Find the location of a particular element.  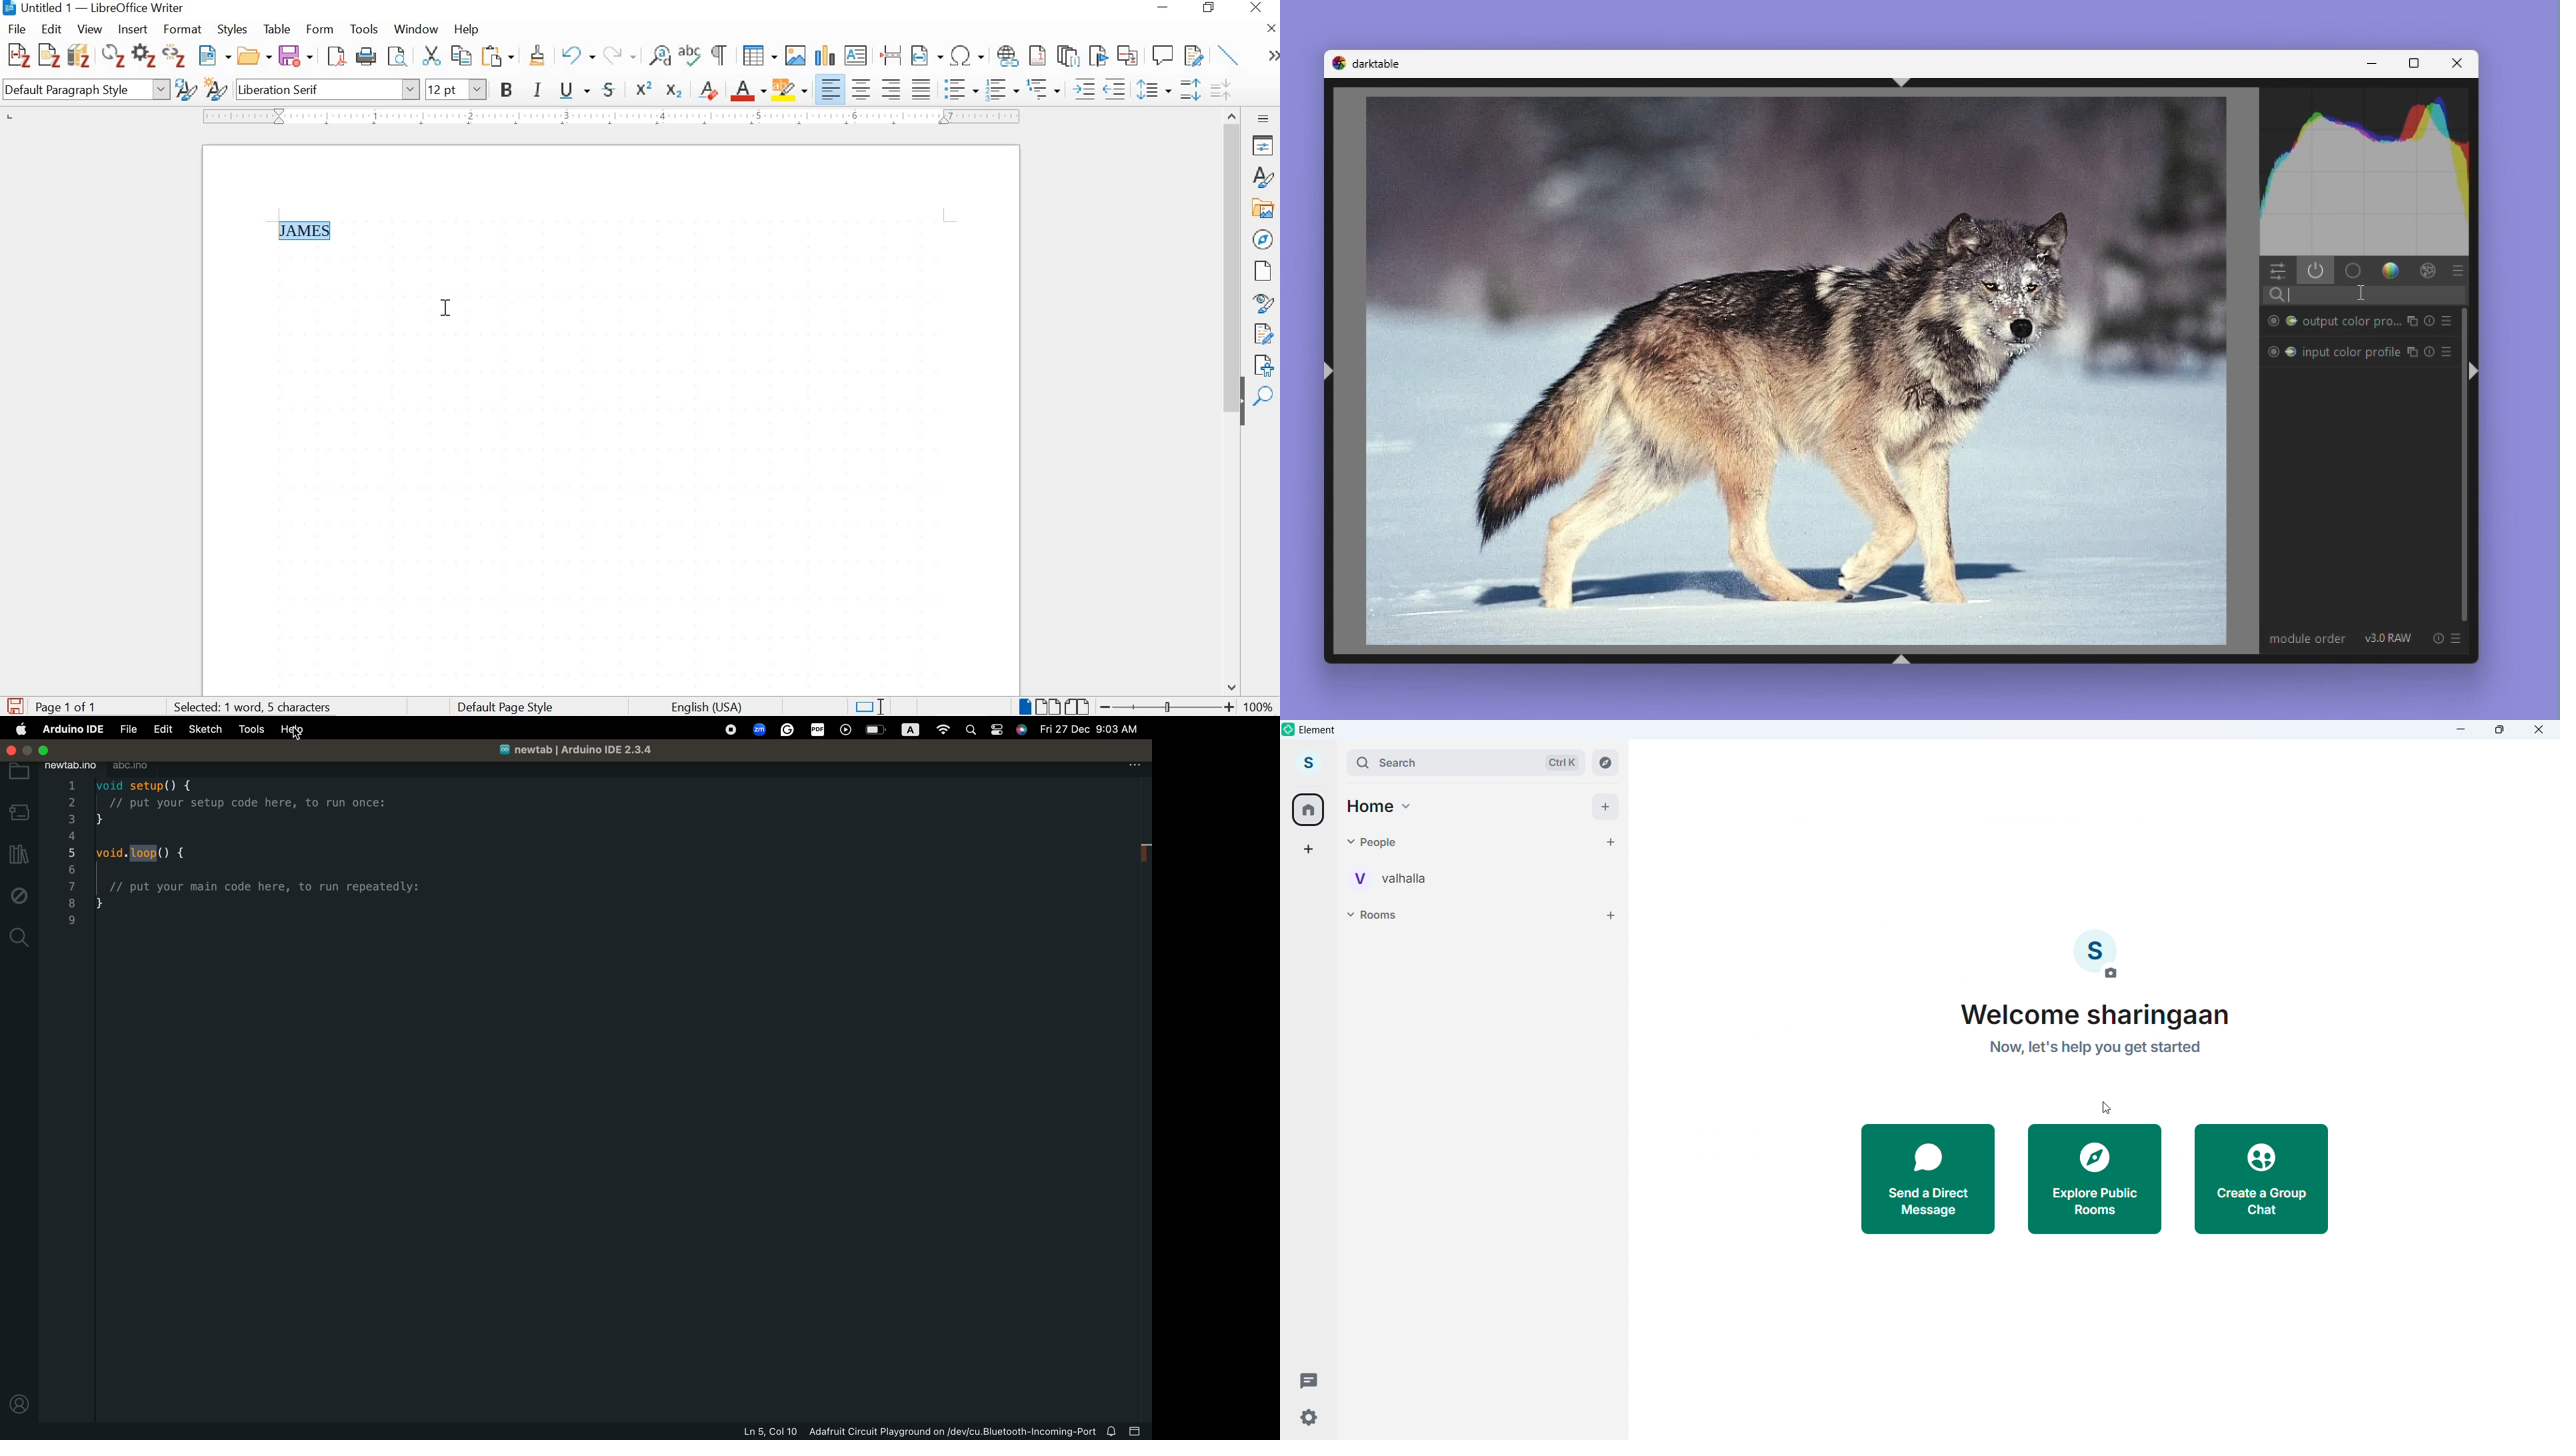

decrease paragraph spacing is located at coordinates (1220, 91).